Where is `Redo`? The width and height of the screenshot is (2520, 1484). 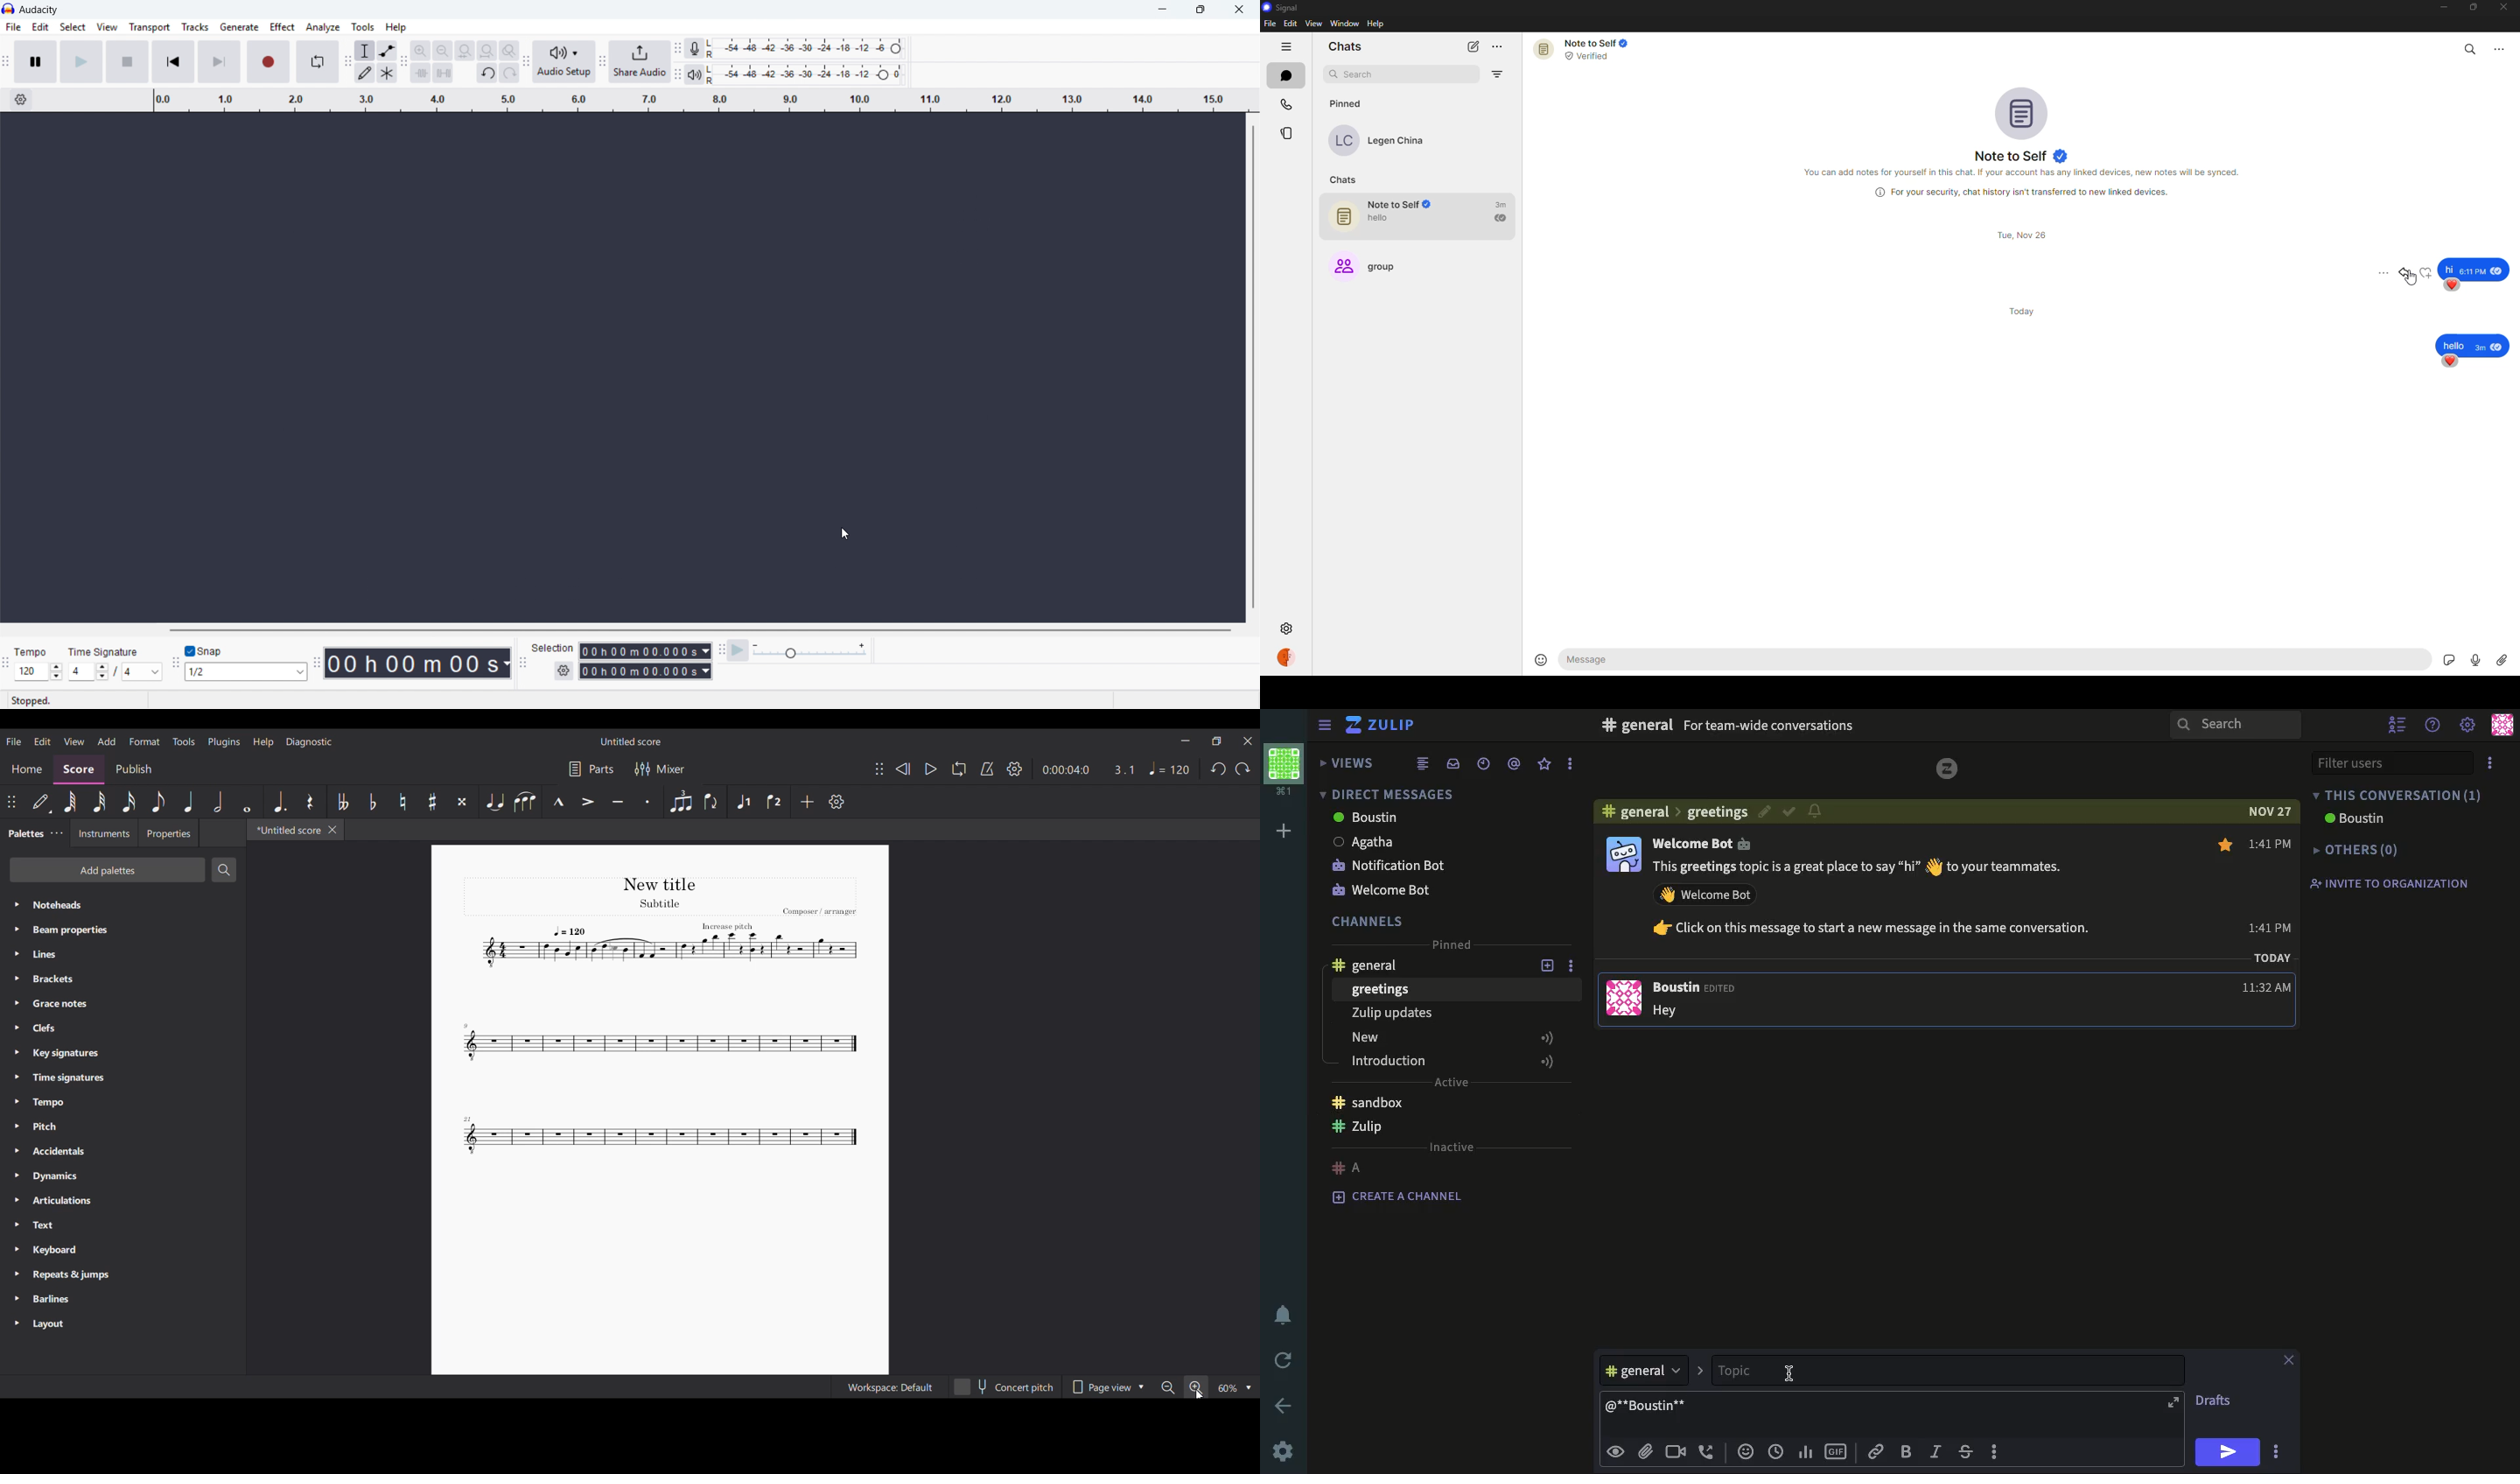
Redo is located at coordinates (1243, 769).